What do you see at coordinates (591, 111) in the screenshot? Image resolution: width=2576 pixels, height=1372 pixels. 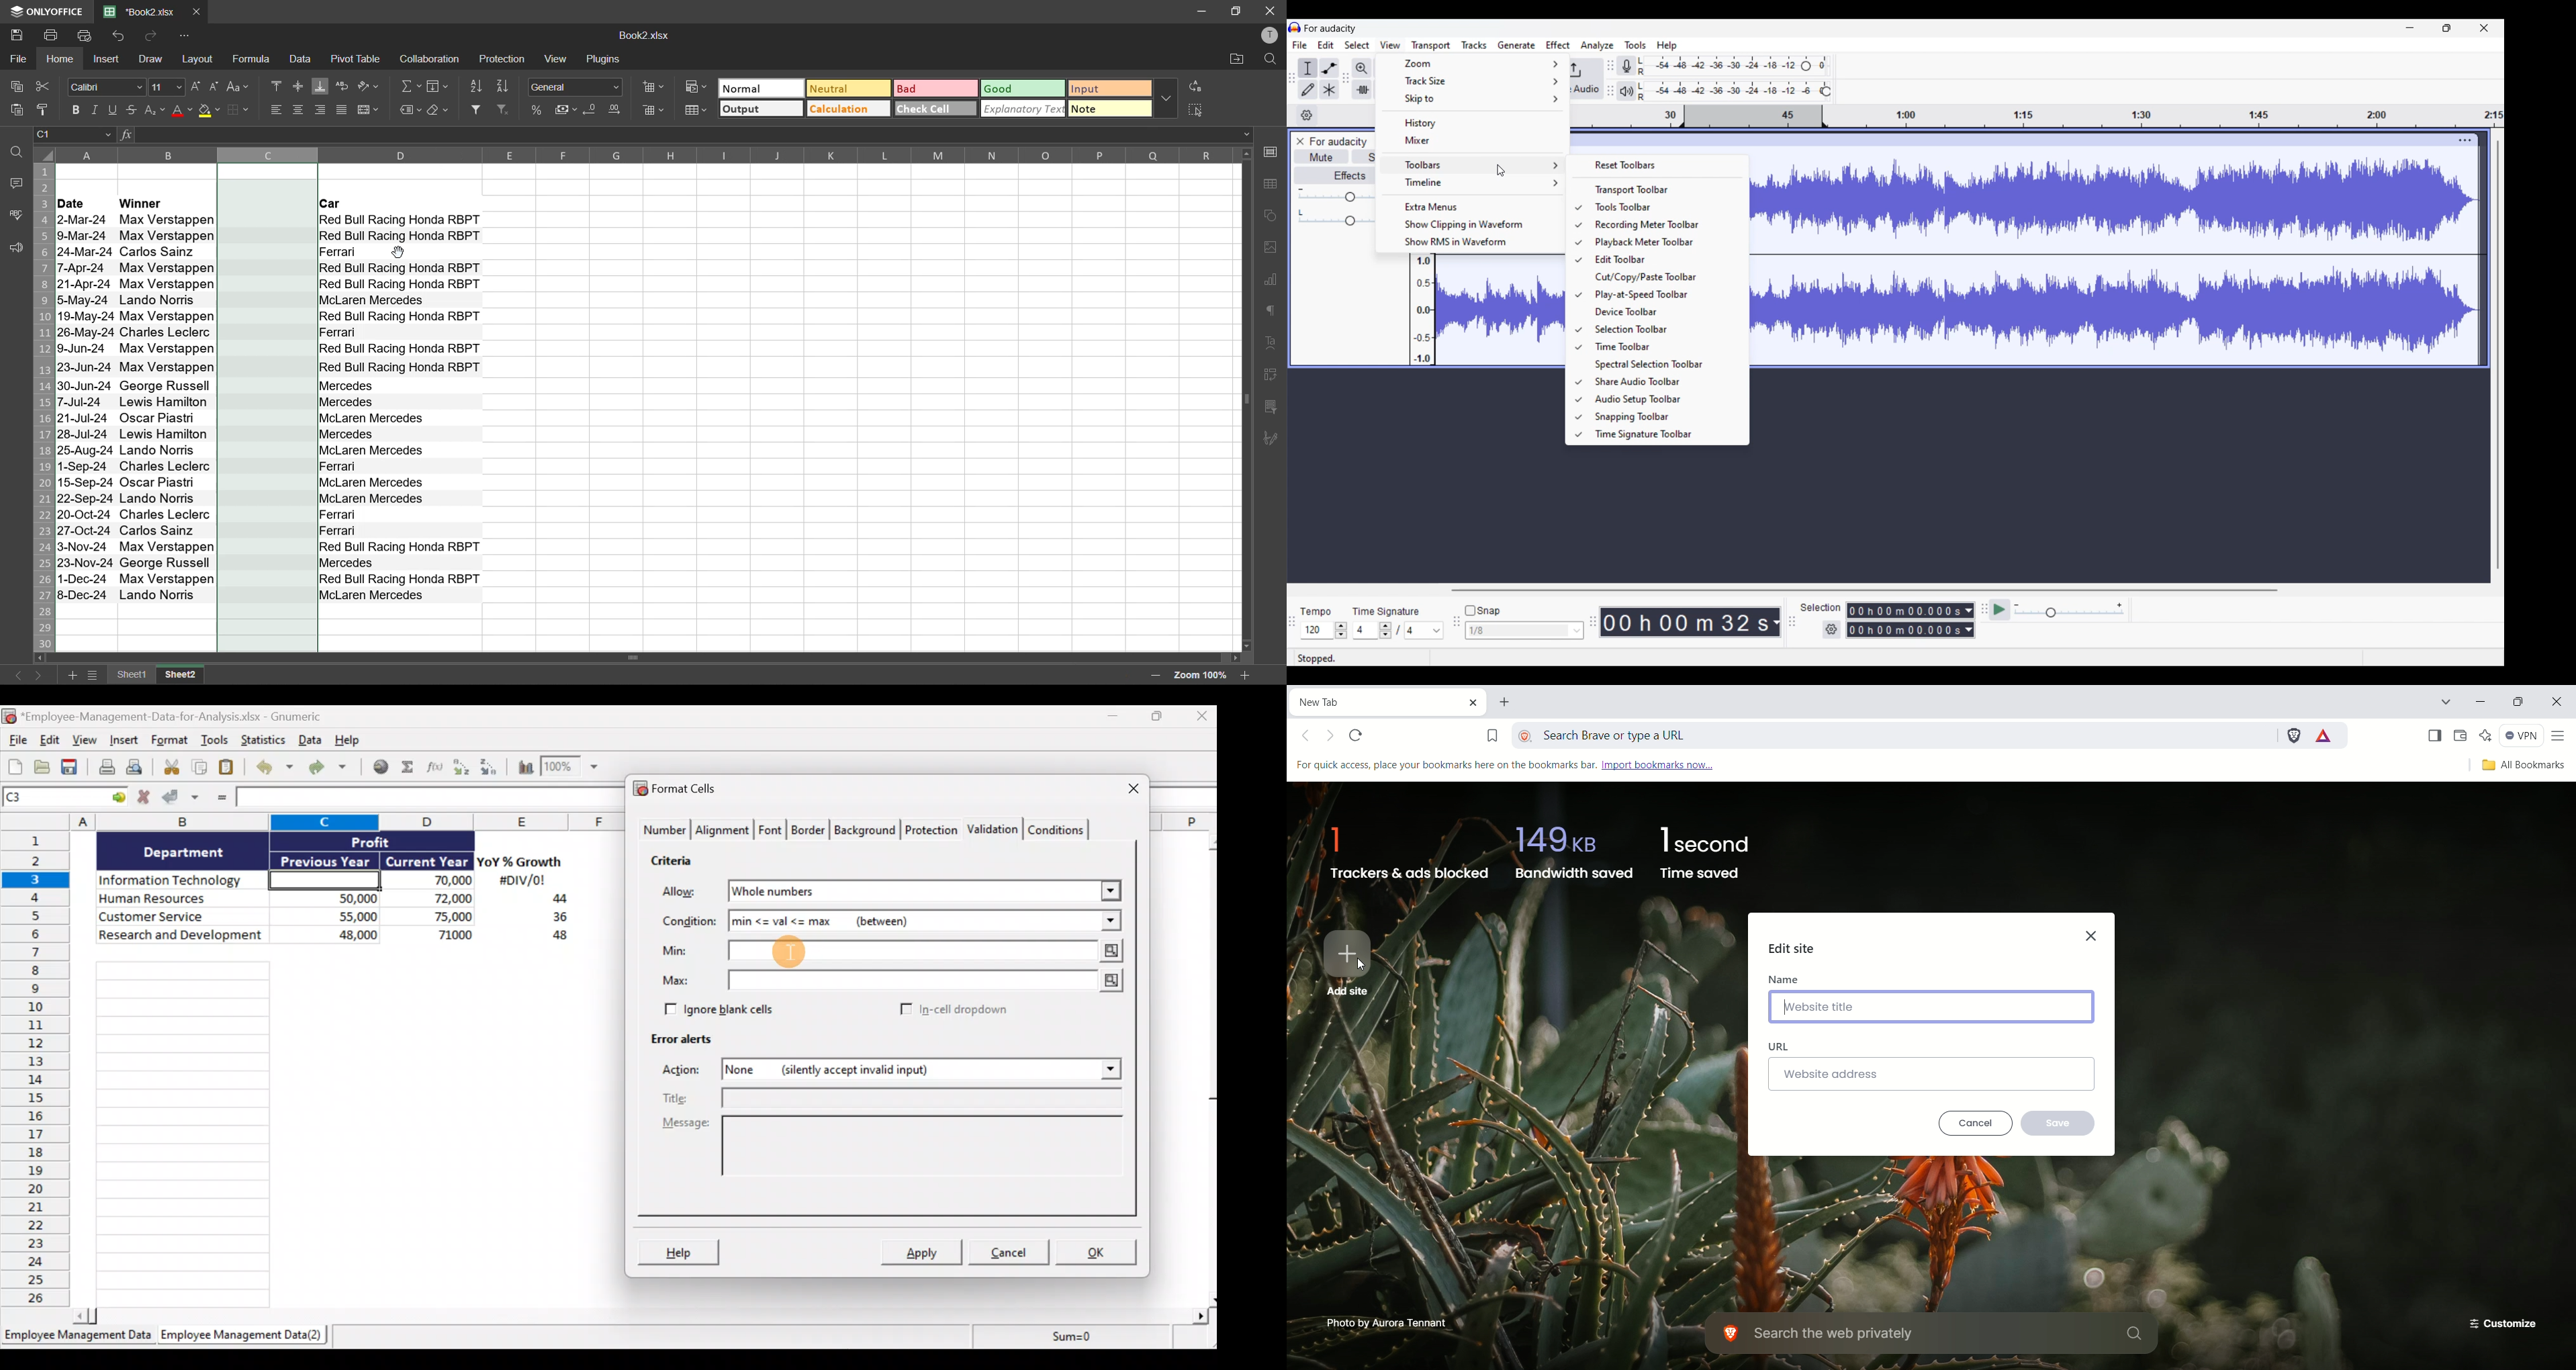 I see `decrease decimal` at bounding box center [591, 111].